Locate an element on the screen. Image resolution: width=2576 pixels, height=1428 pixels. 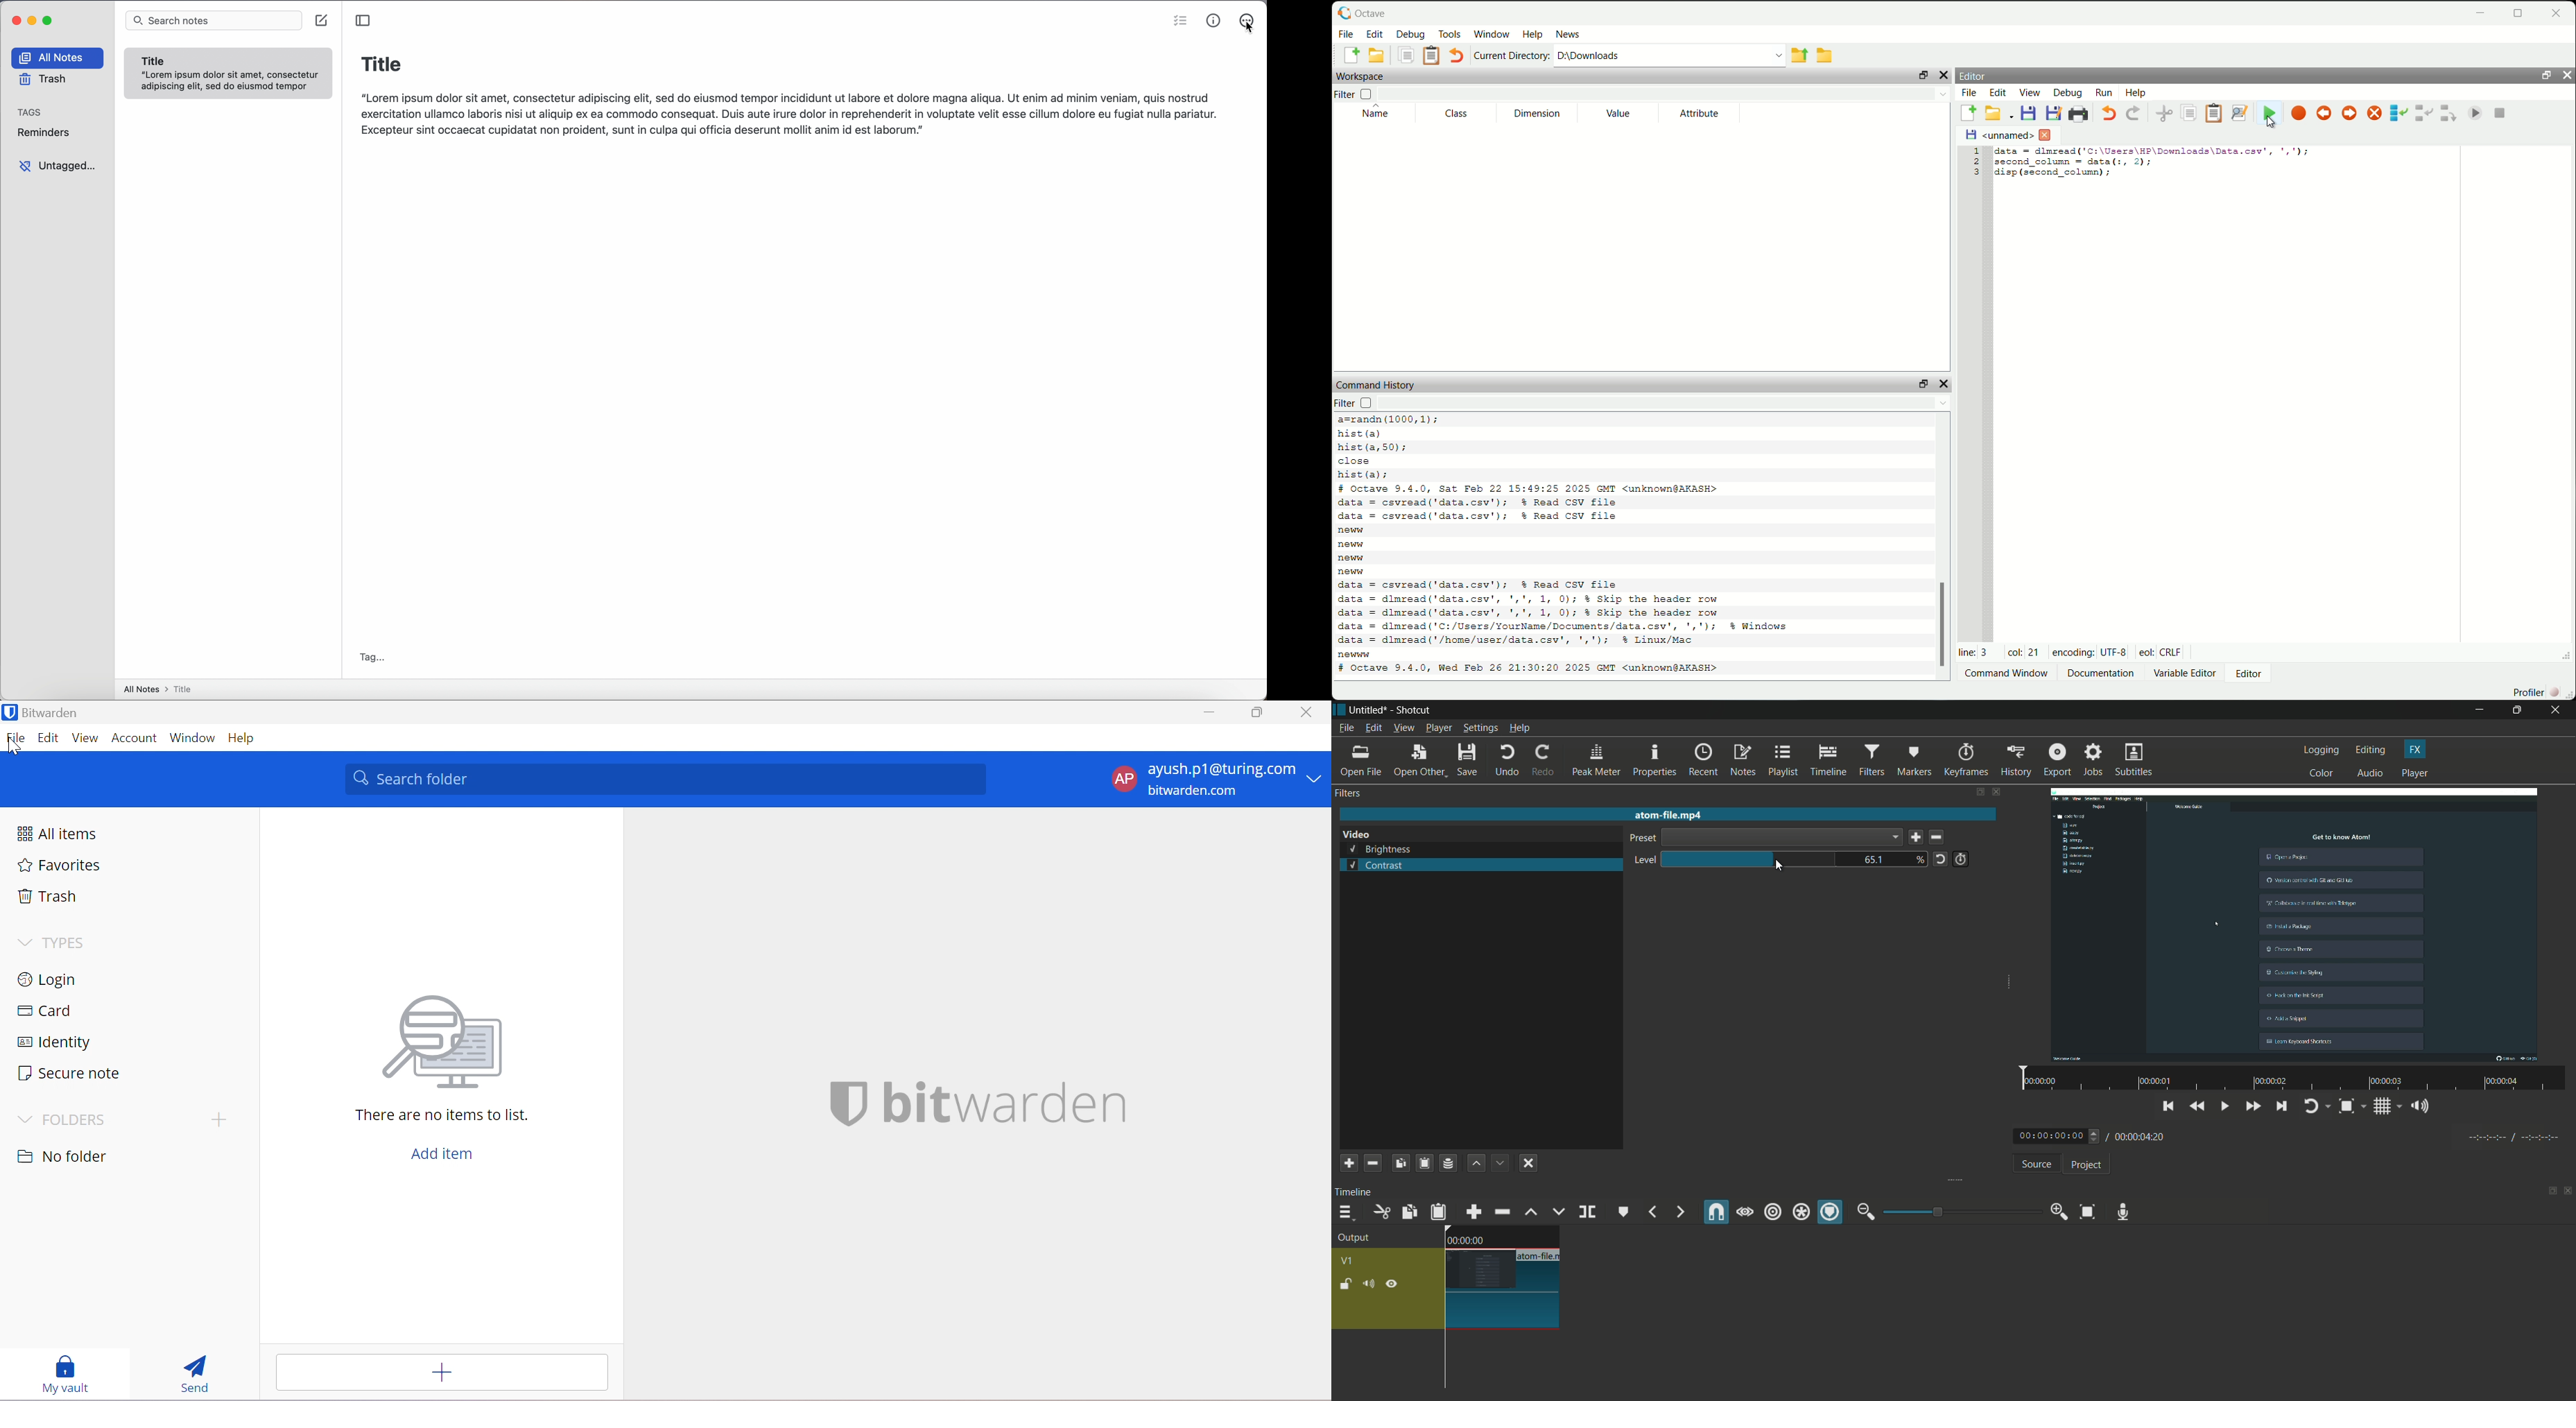
title is located at coordinates (382, 63).